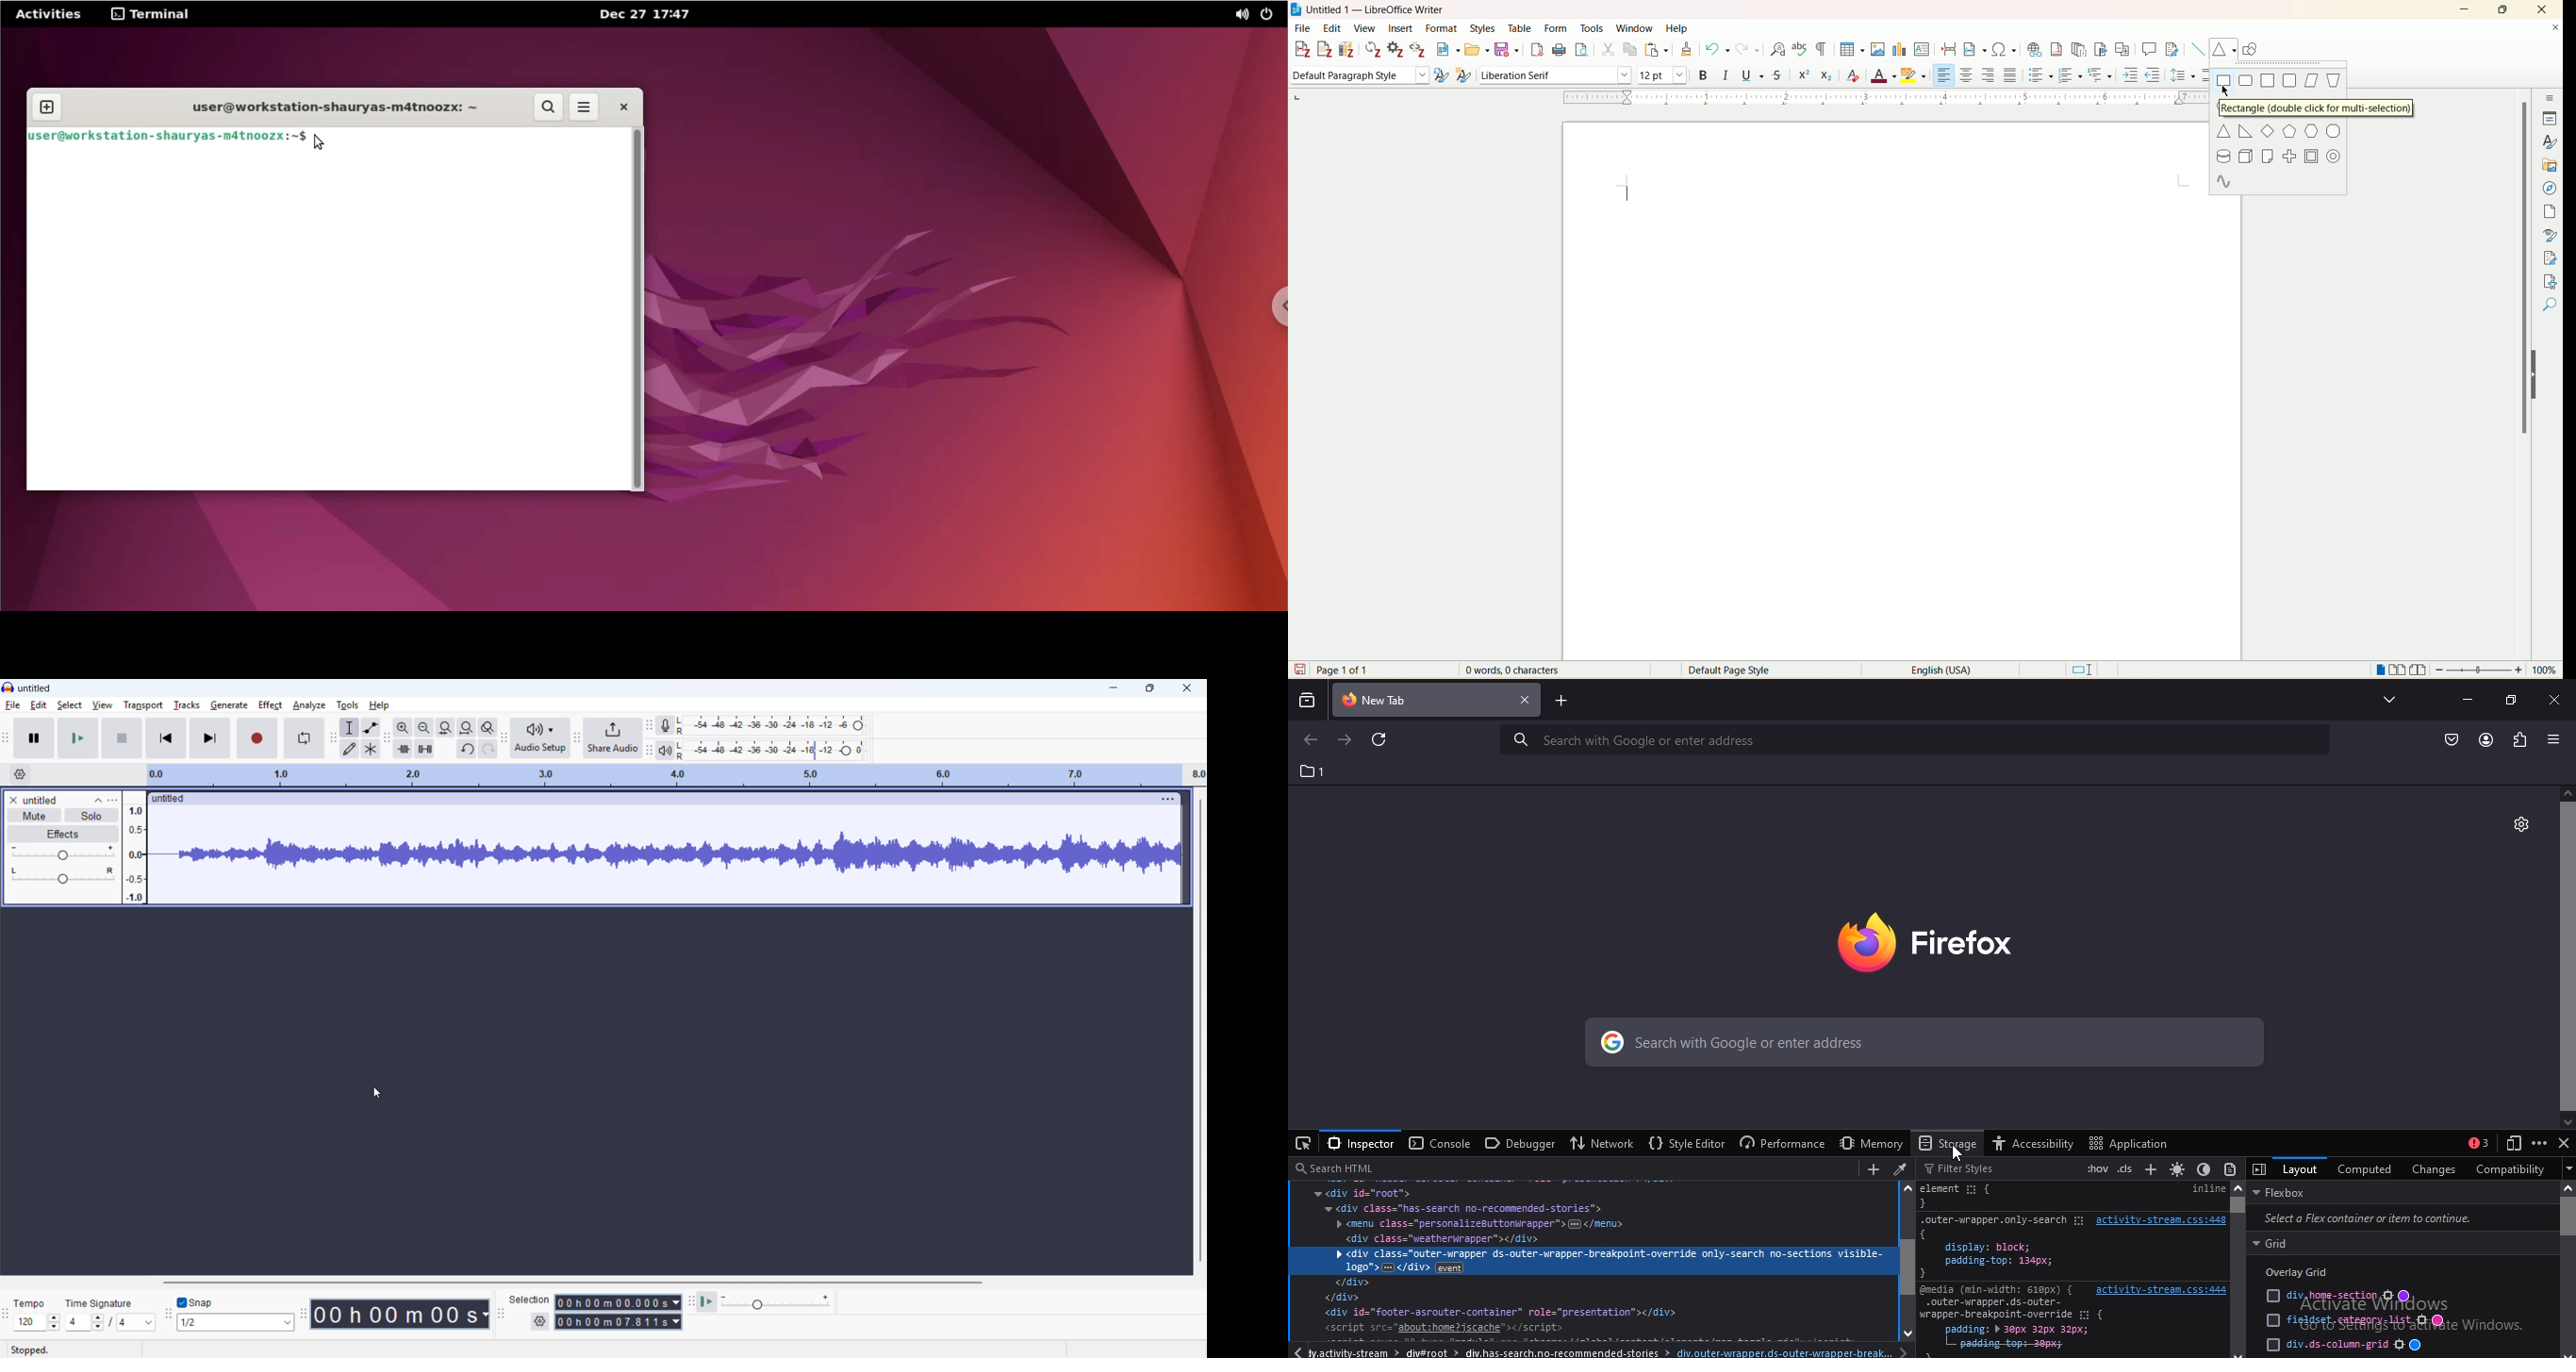 This screenshot has width=2576, height=1372. What do you see at coordinates (1582, 49) in the screenshot?
I see `print preview` at bounding box center [1582, 49].